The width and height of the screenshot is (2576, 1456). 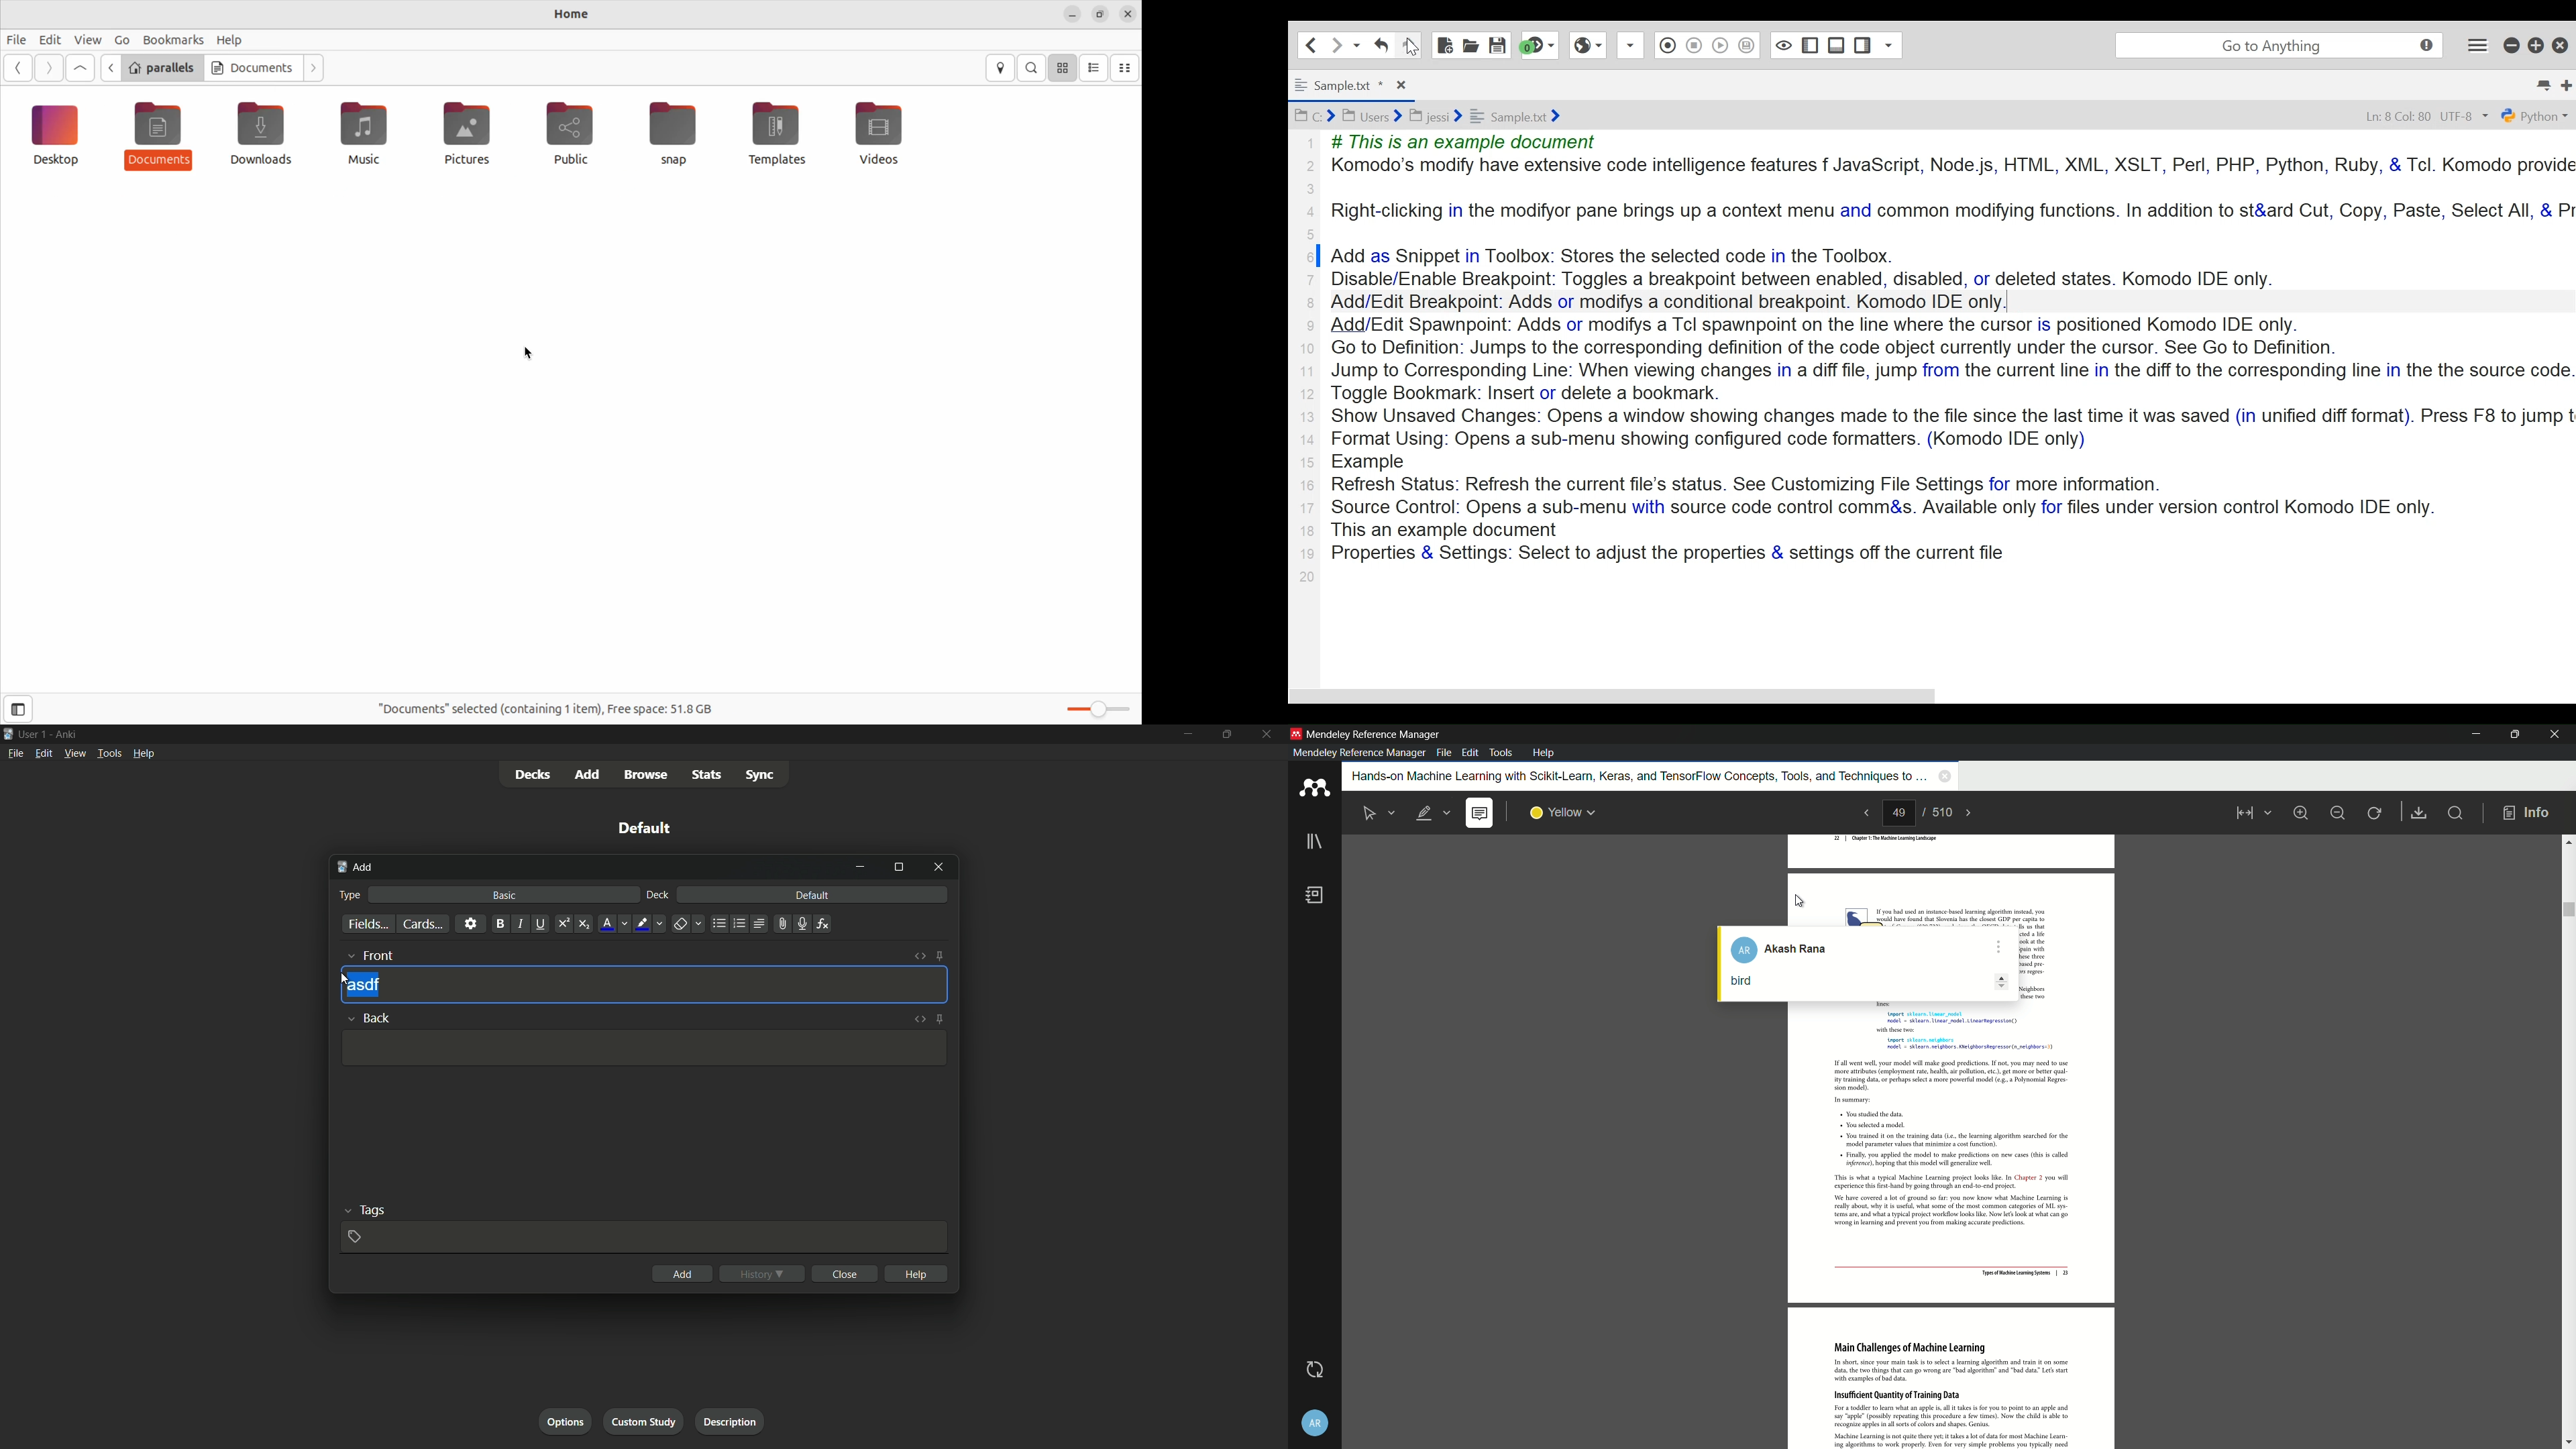 I want to click on Mendeley Reference Manager, so click(x=1374, y=735).